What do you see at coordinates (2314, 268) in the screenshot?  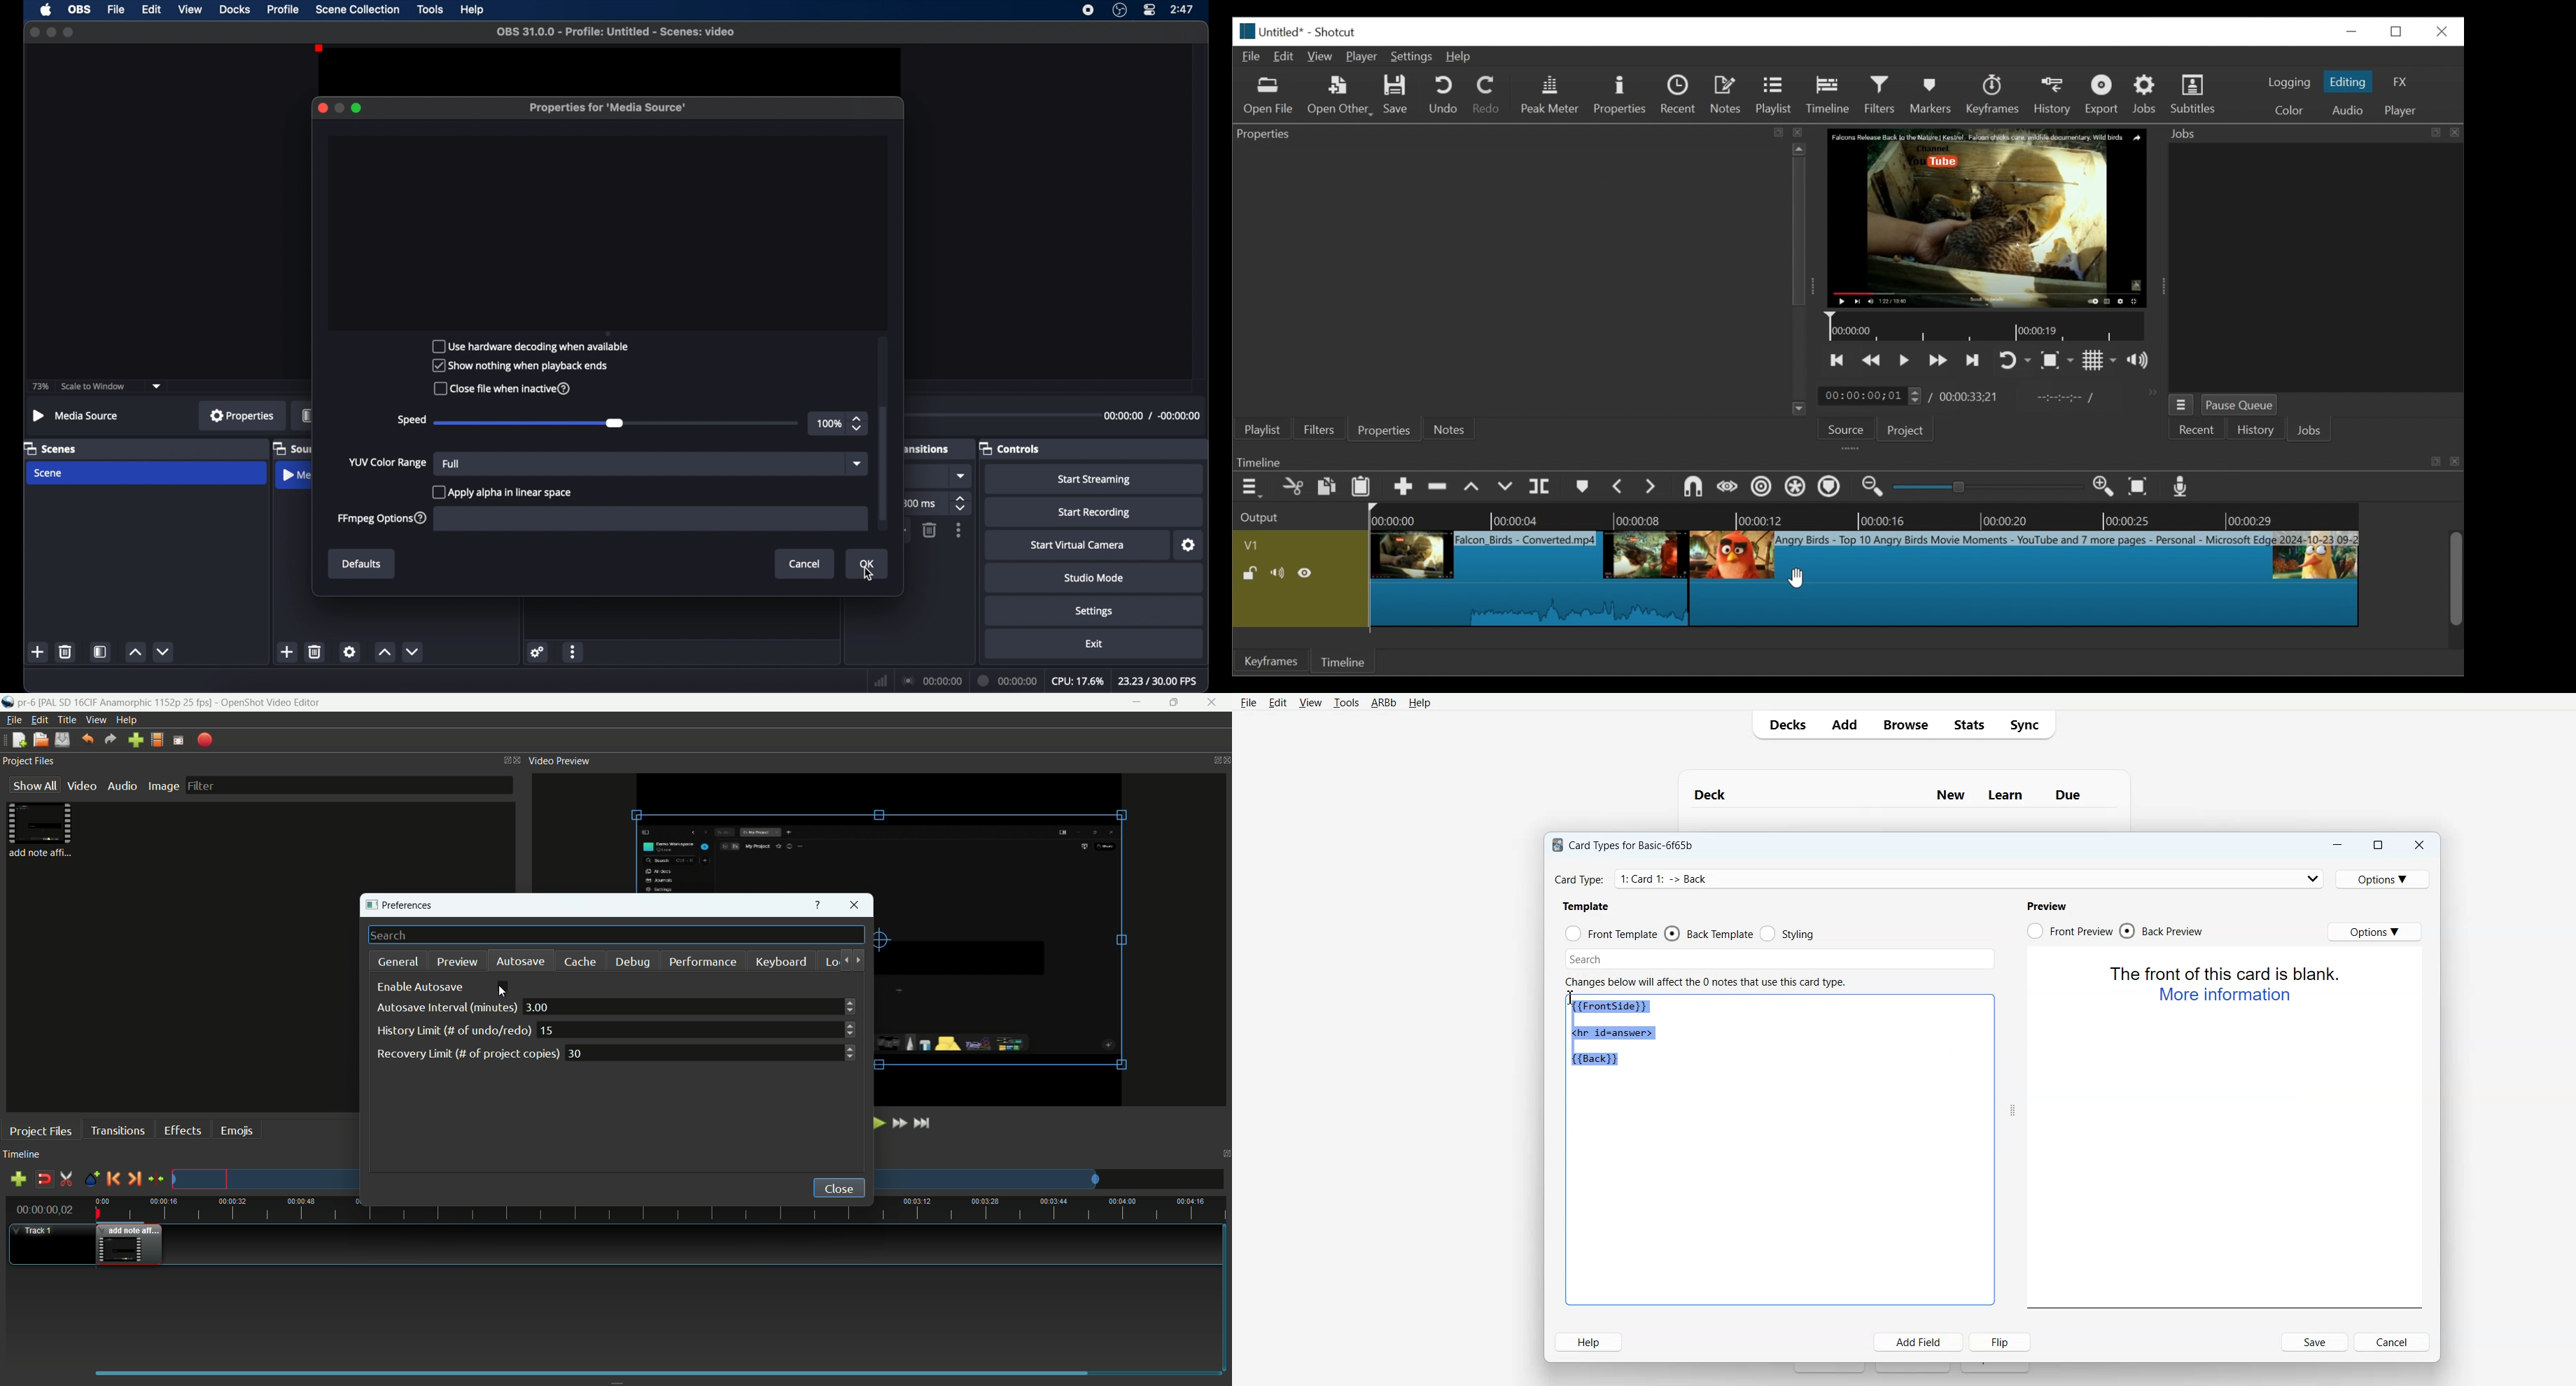 I see `Job Panel` at bounding box center [2314, 268].